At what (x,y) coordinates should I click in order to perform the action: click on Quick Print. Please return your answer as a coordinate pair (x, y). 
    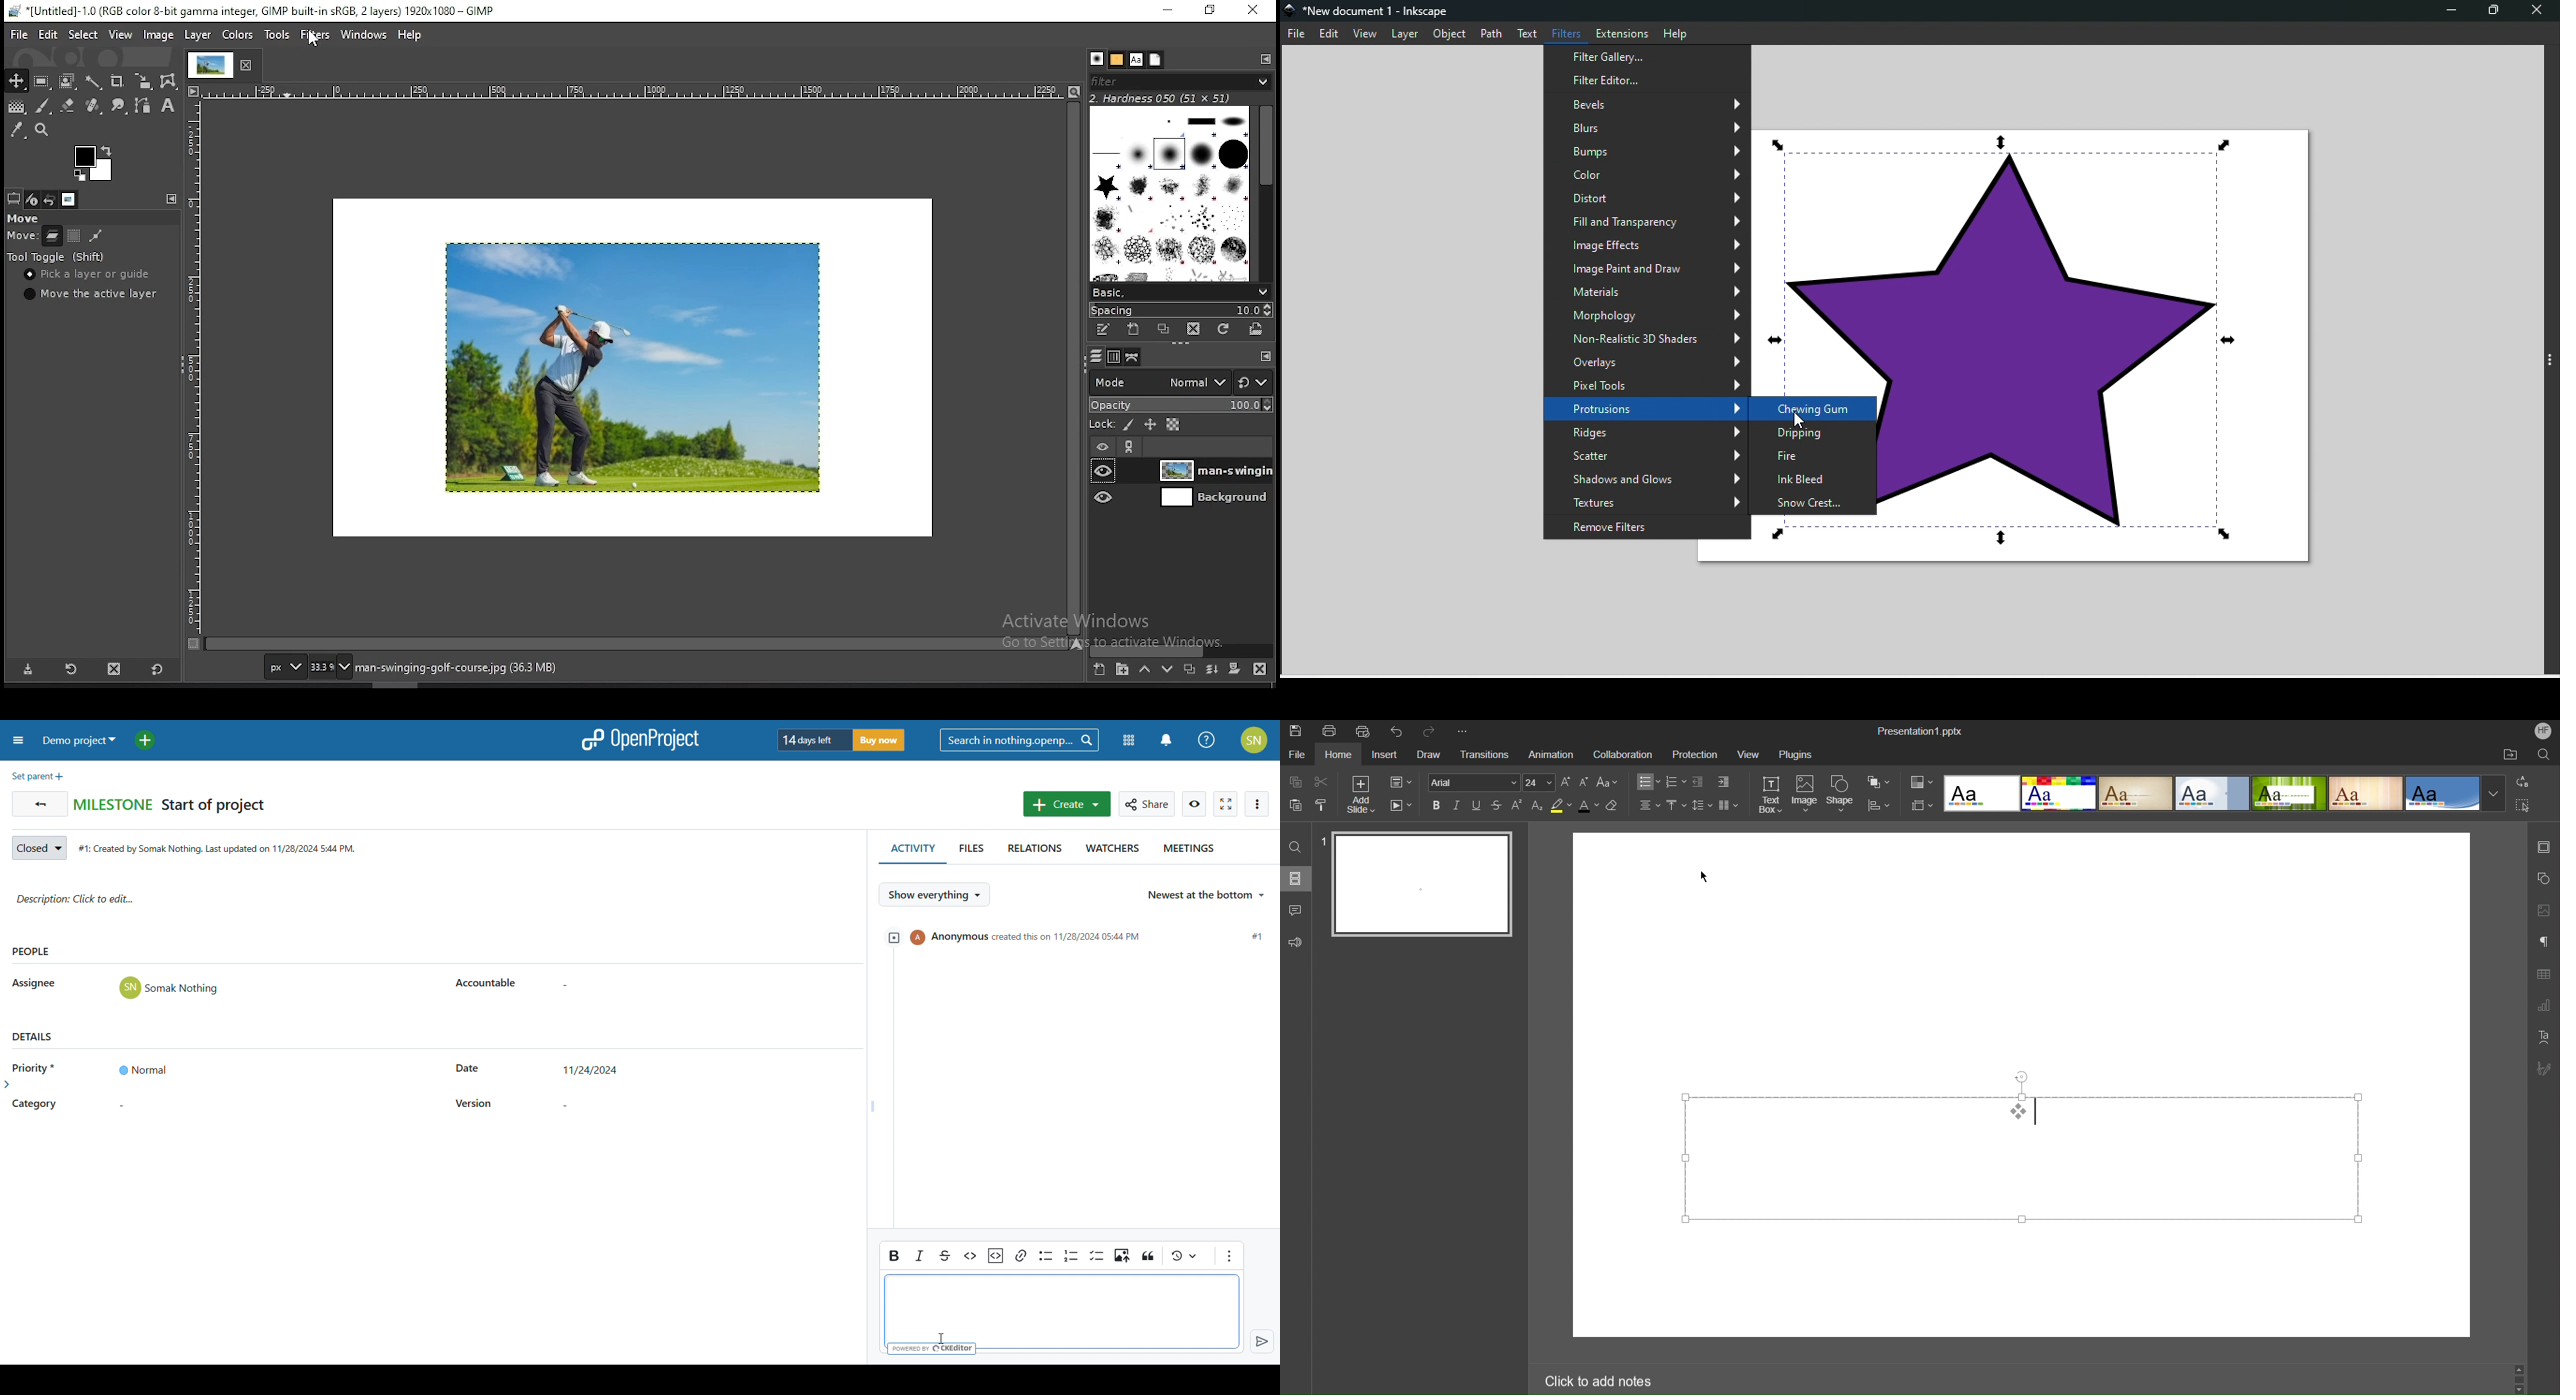
    Looking at the image, I should click on (1363, 731).